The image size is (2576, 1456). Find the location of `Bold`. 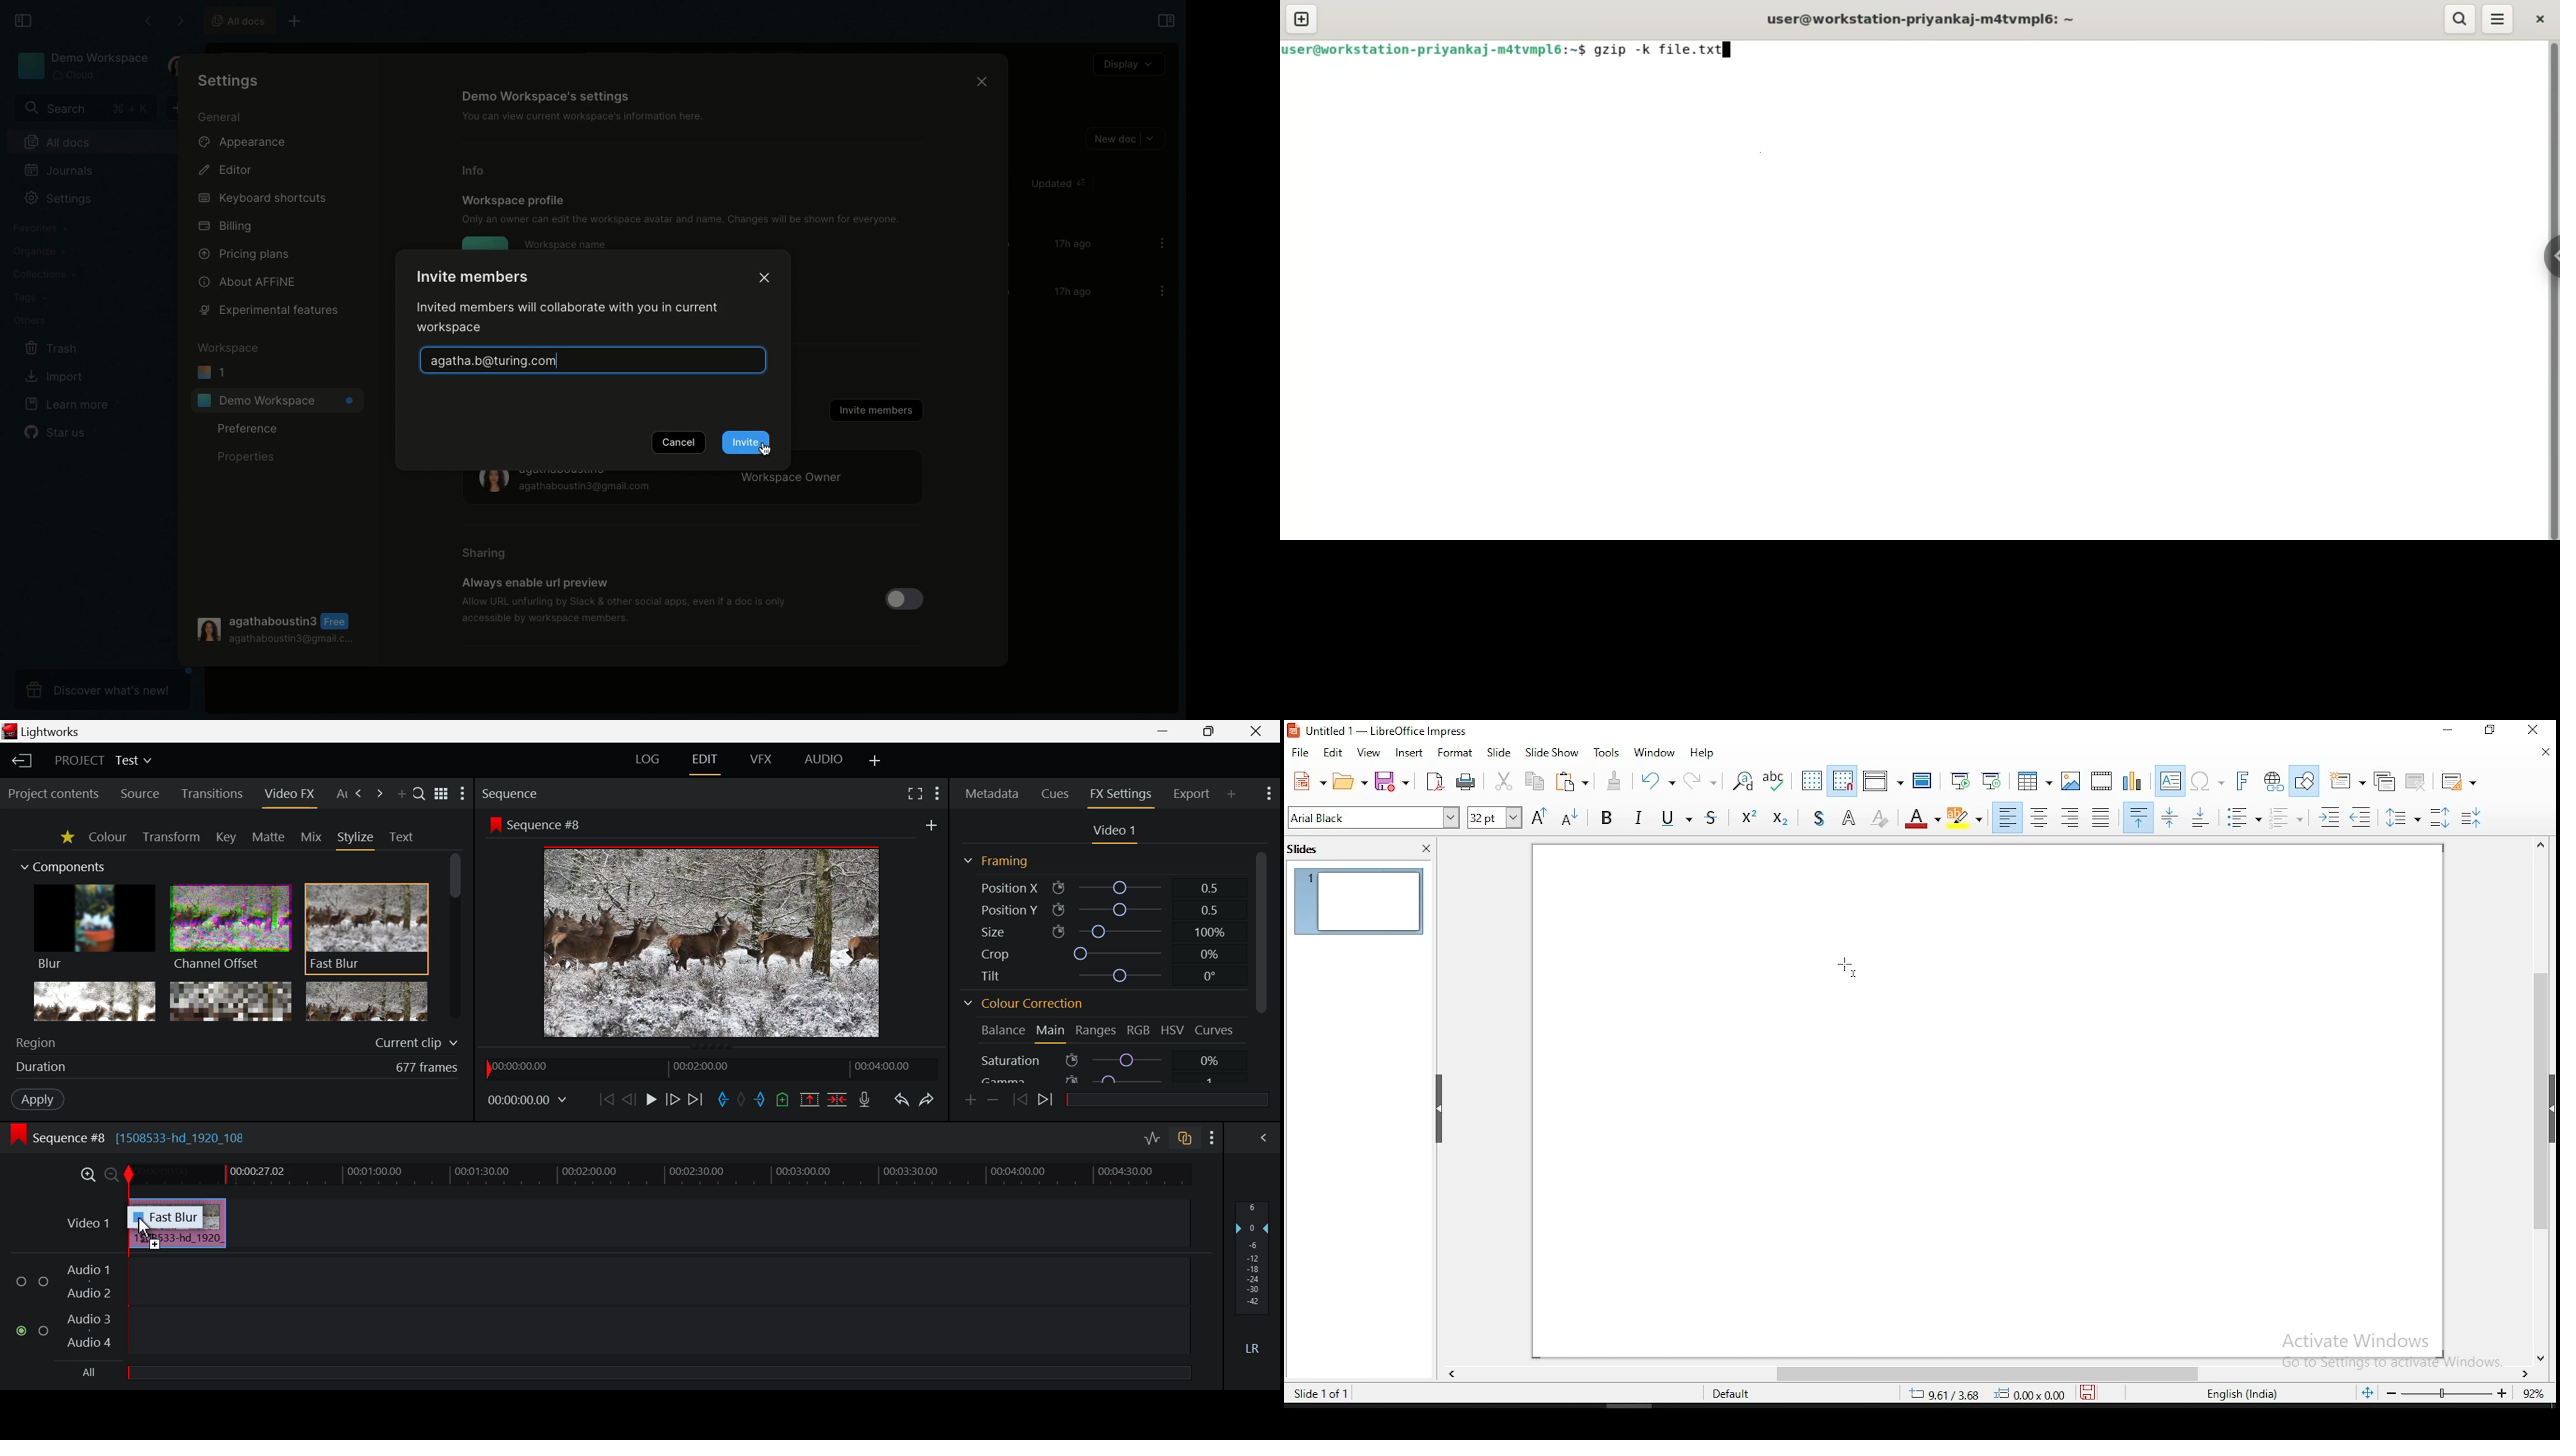

Bold is located at coordinates (1607, 816).